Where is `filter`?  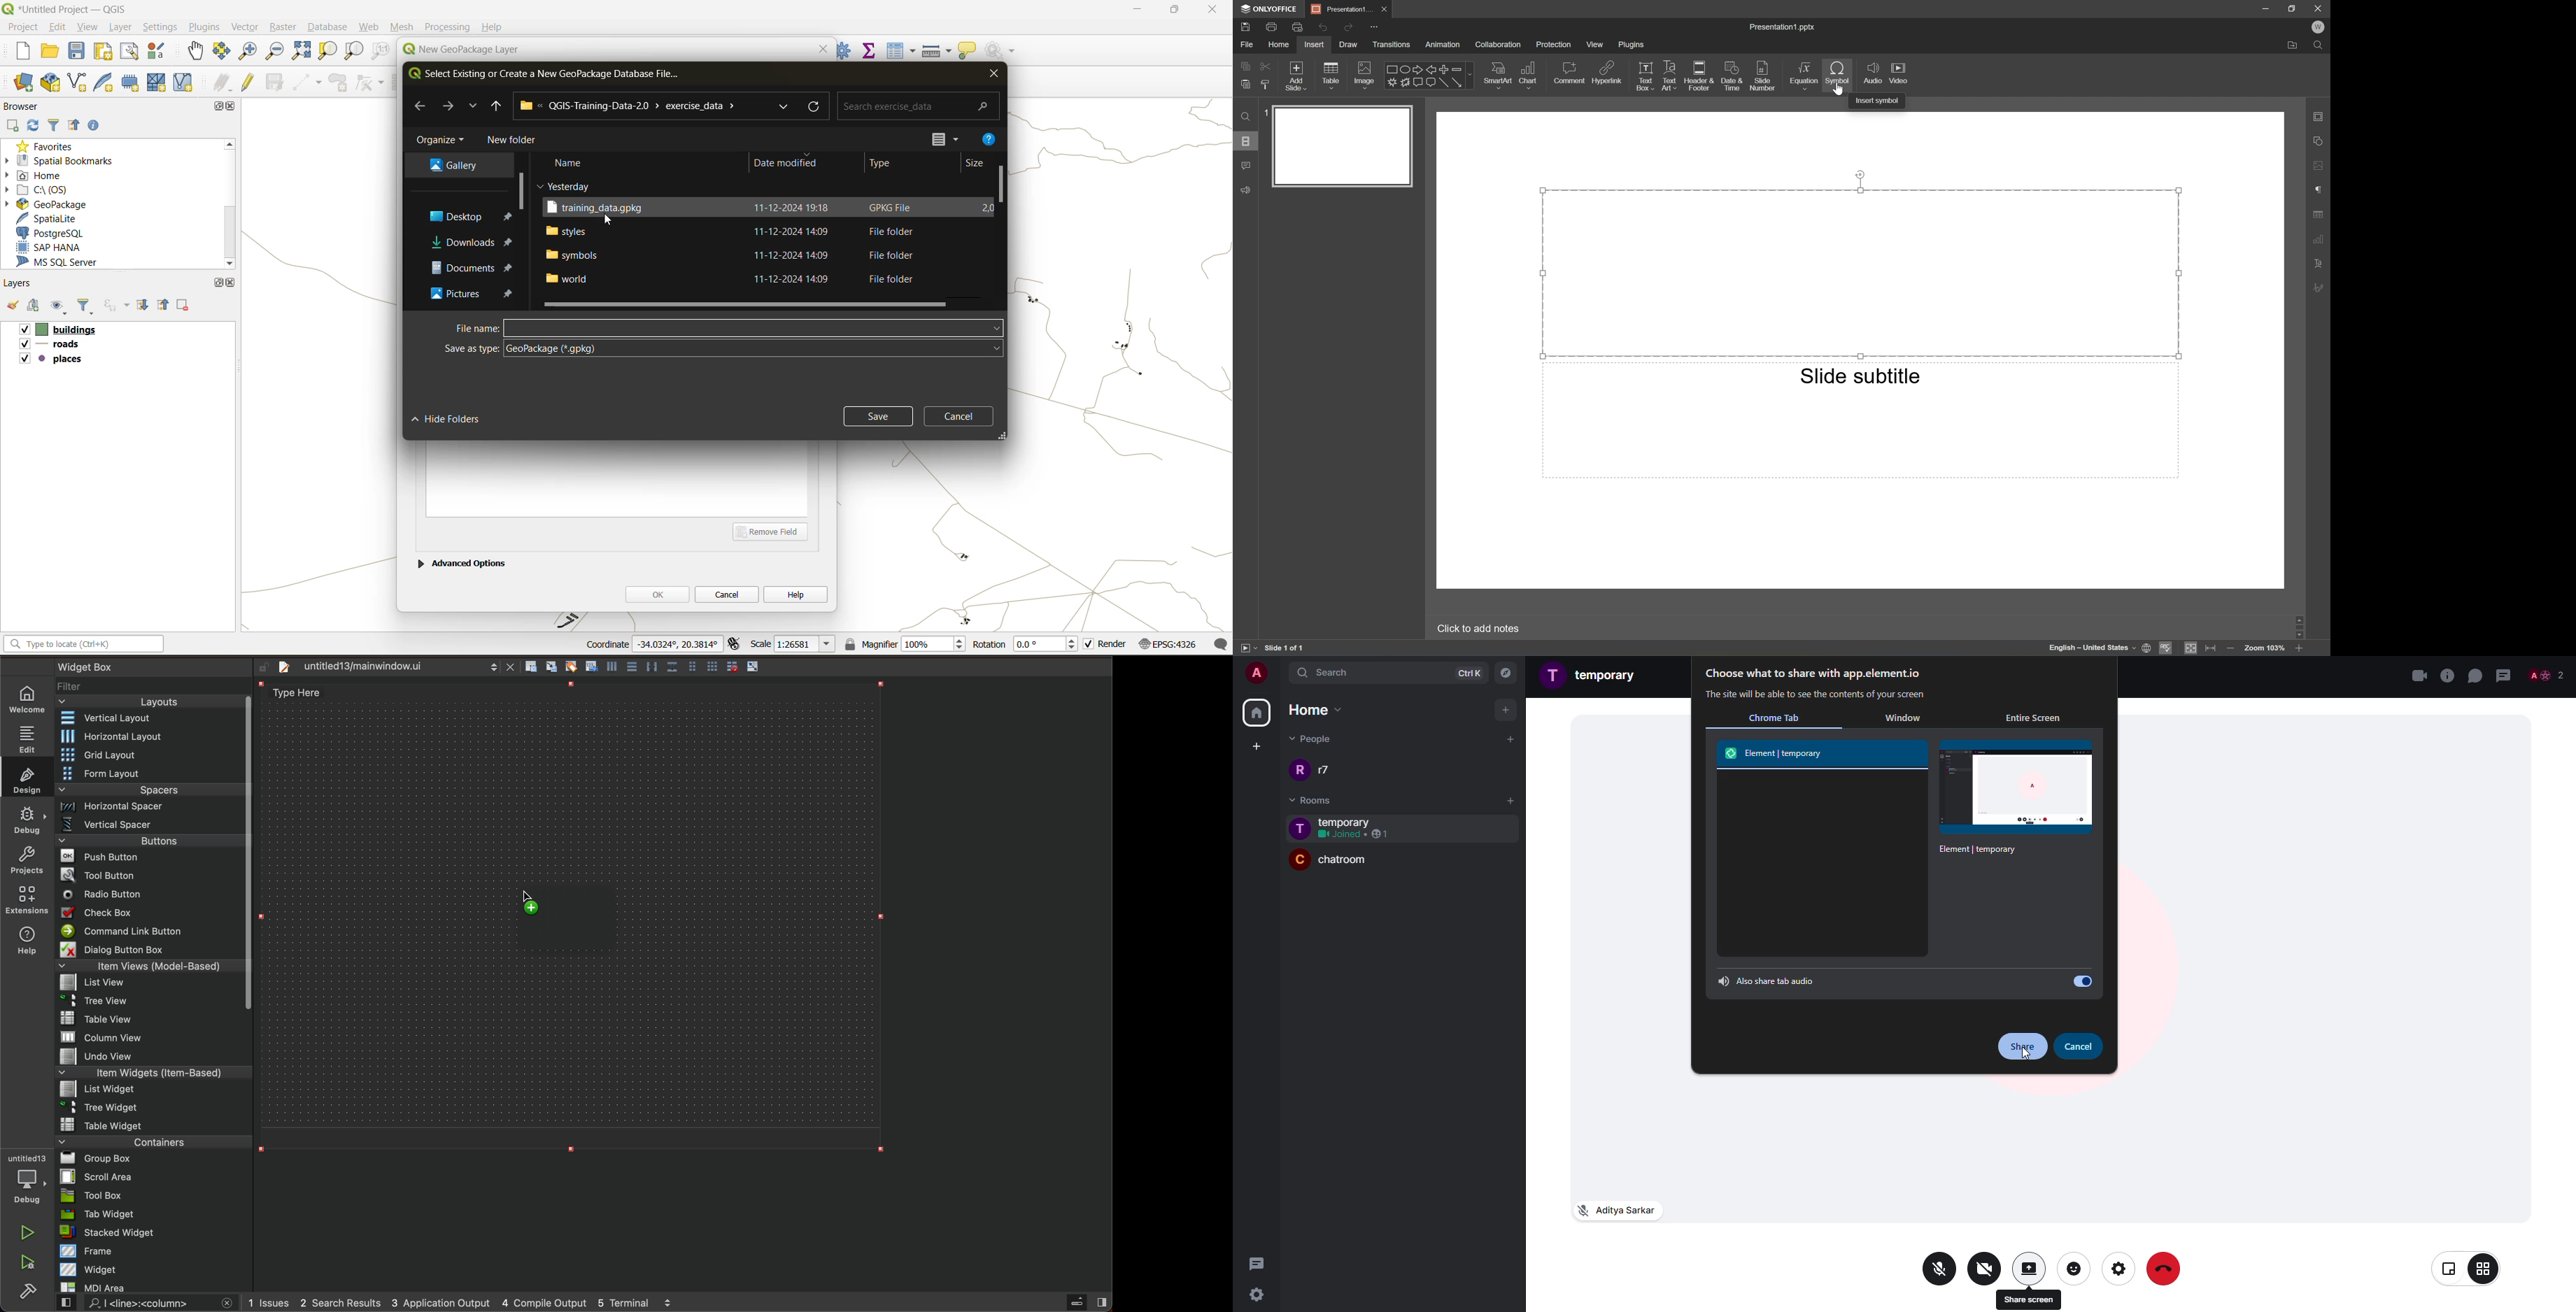
filter is located at coordinates (88, 307).